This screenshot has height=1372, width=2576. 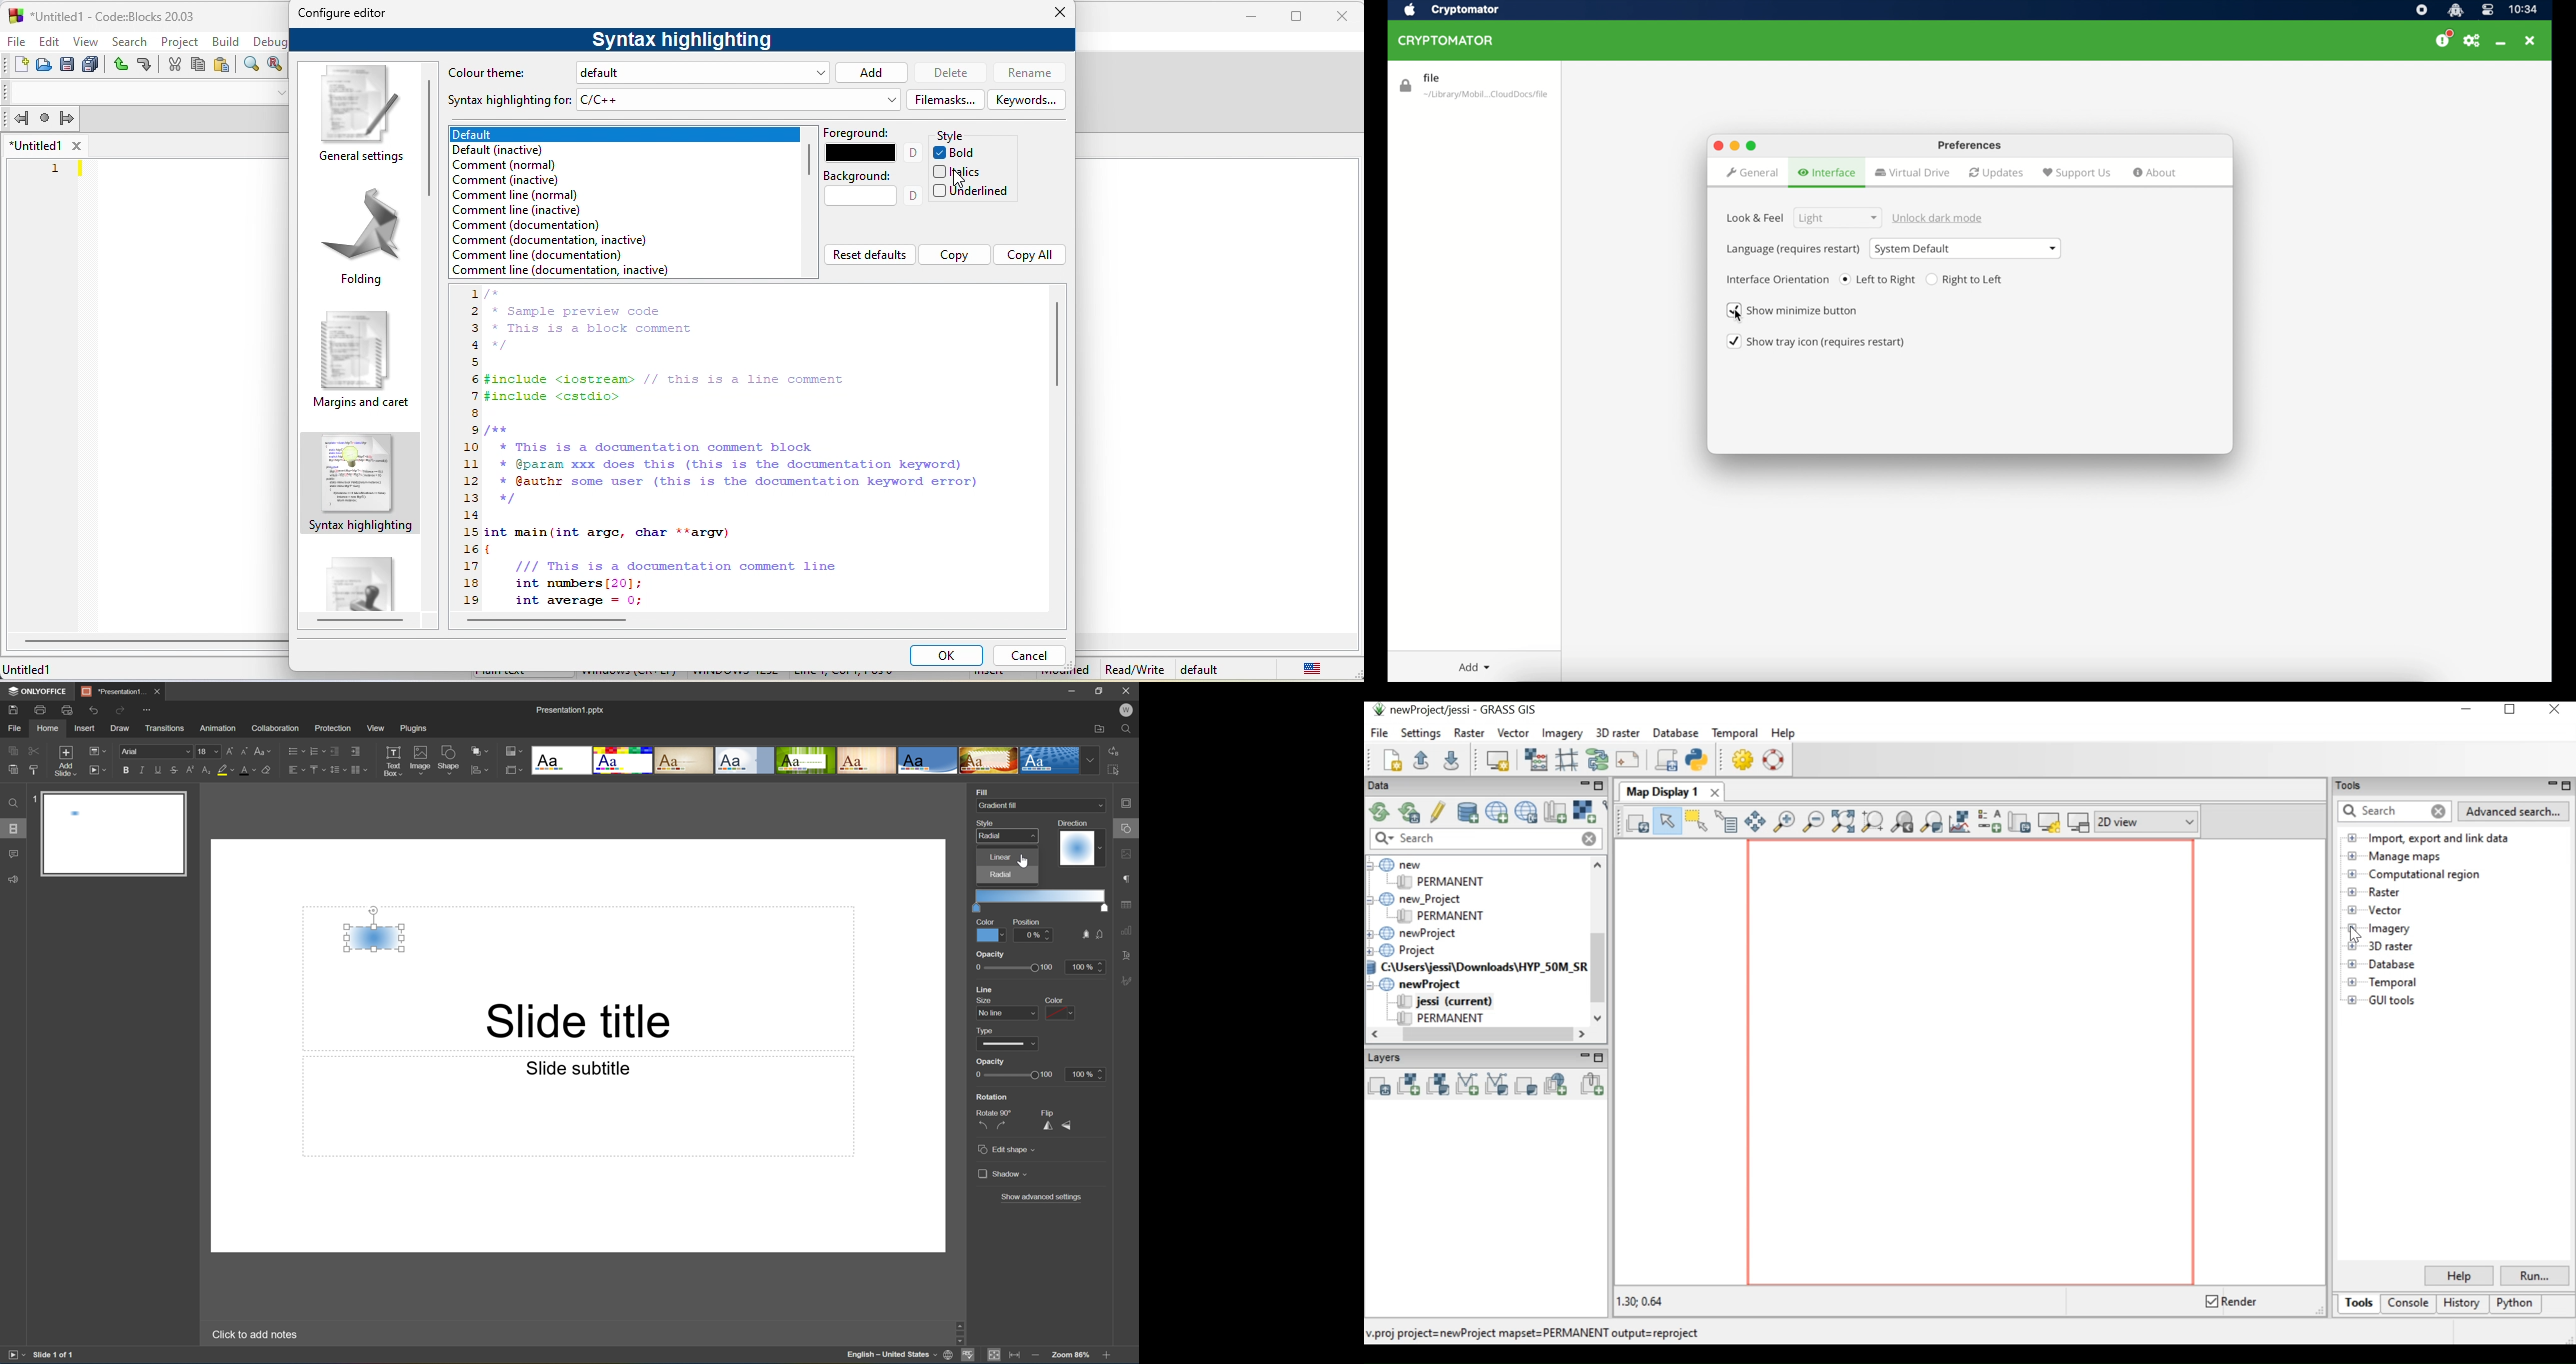 I want to click on Bold, so click(x=126, y=768).